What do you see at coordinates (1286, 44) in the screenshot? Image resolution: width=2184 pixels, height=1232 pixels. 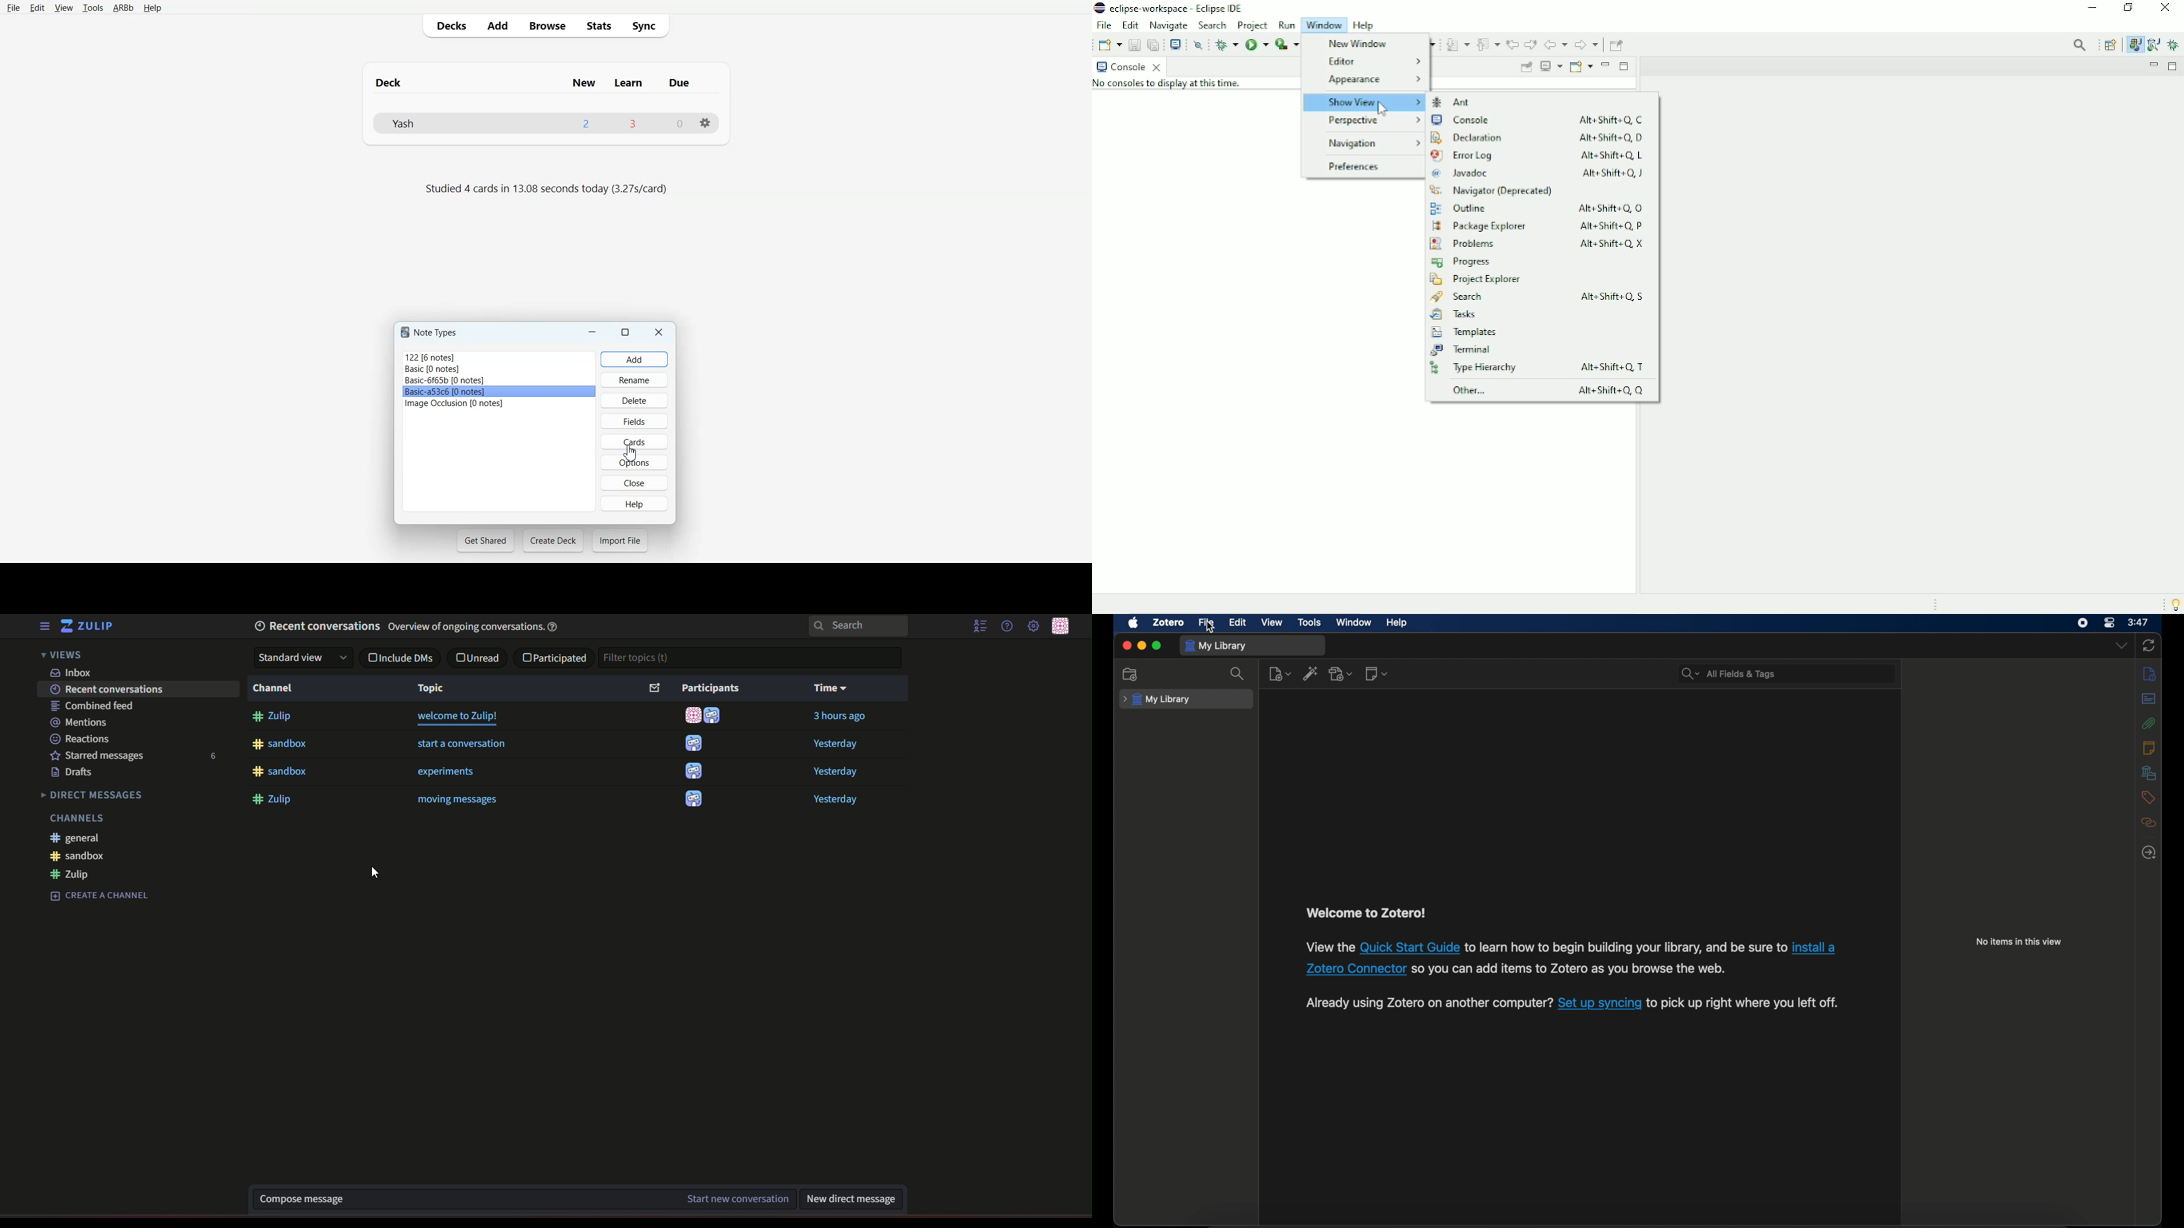 I see `Coverage` at bounding box center [1286, 44].